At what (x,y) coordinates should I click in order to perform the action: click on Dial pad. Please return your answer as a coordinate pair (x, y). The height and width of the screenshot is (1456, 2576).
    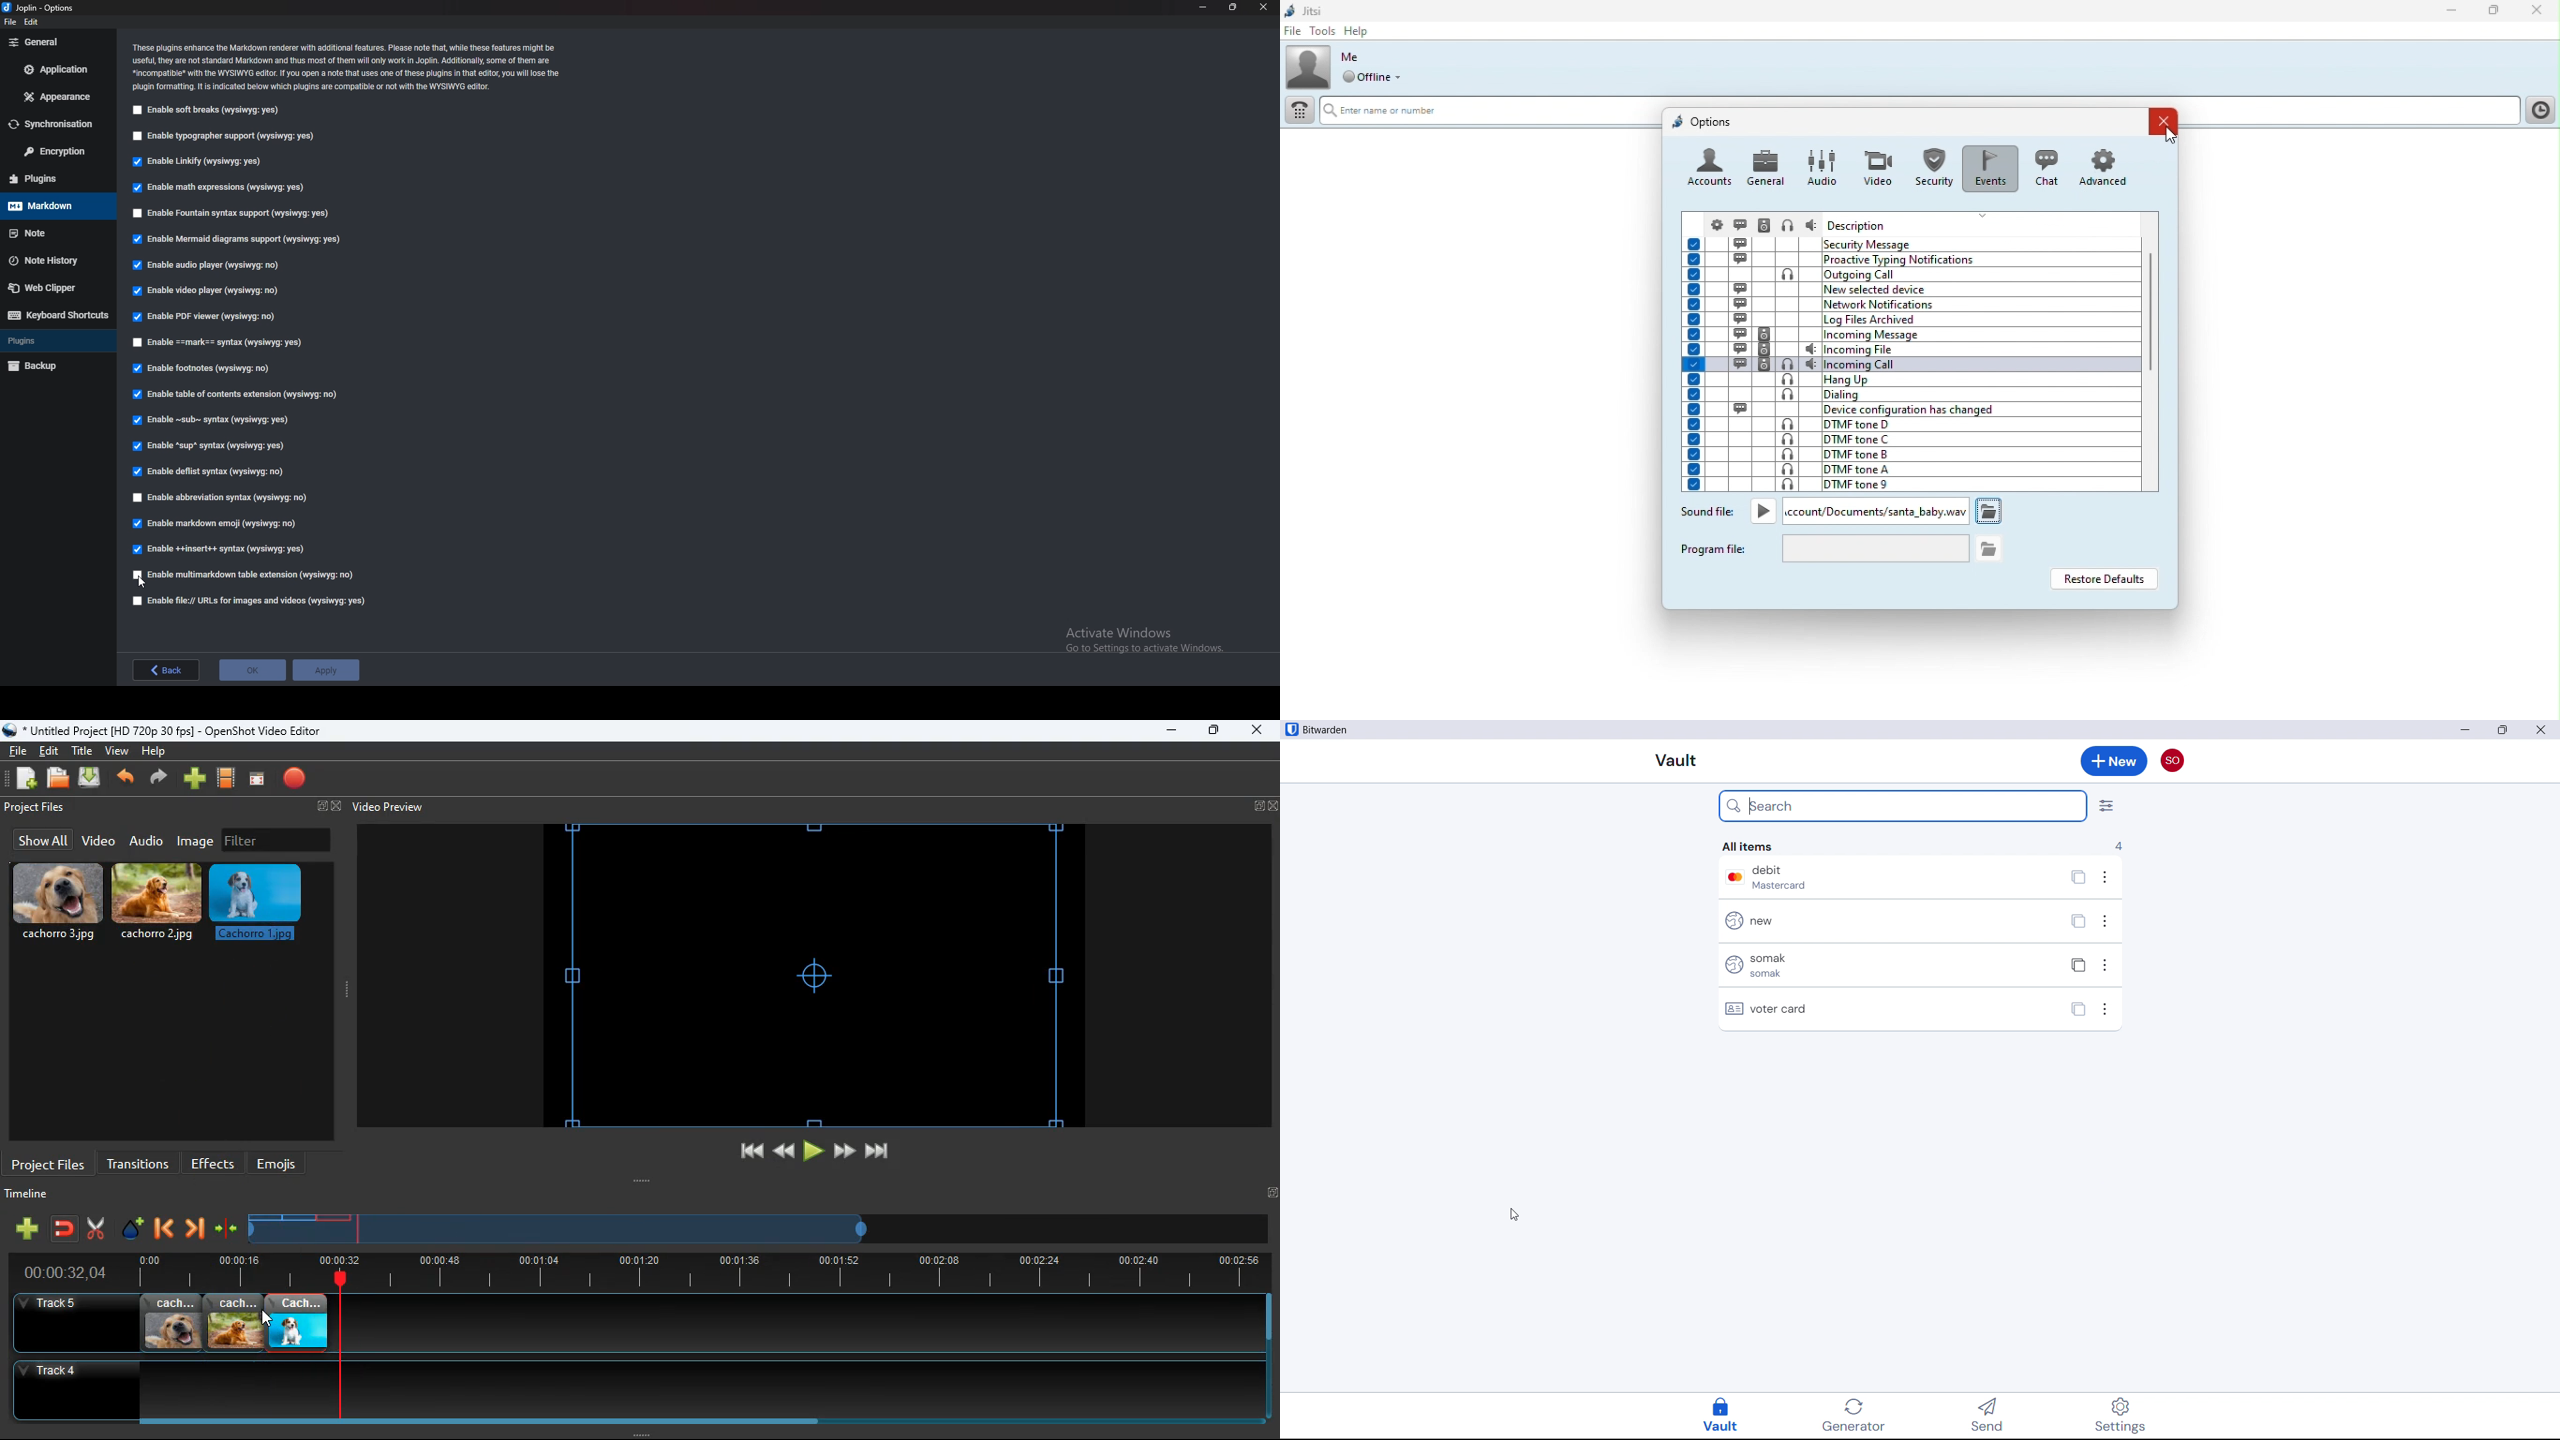
    Looking at the image, I should click on (1298, 113).